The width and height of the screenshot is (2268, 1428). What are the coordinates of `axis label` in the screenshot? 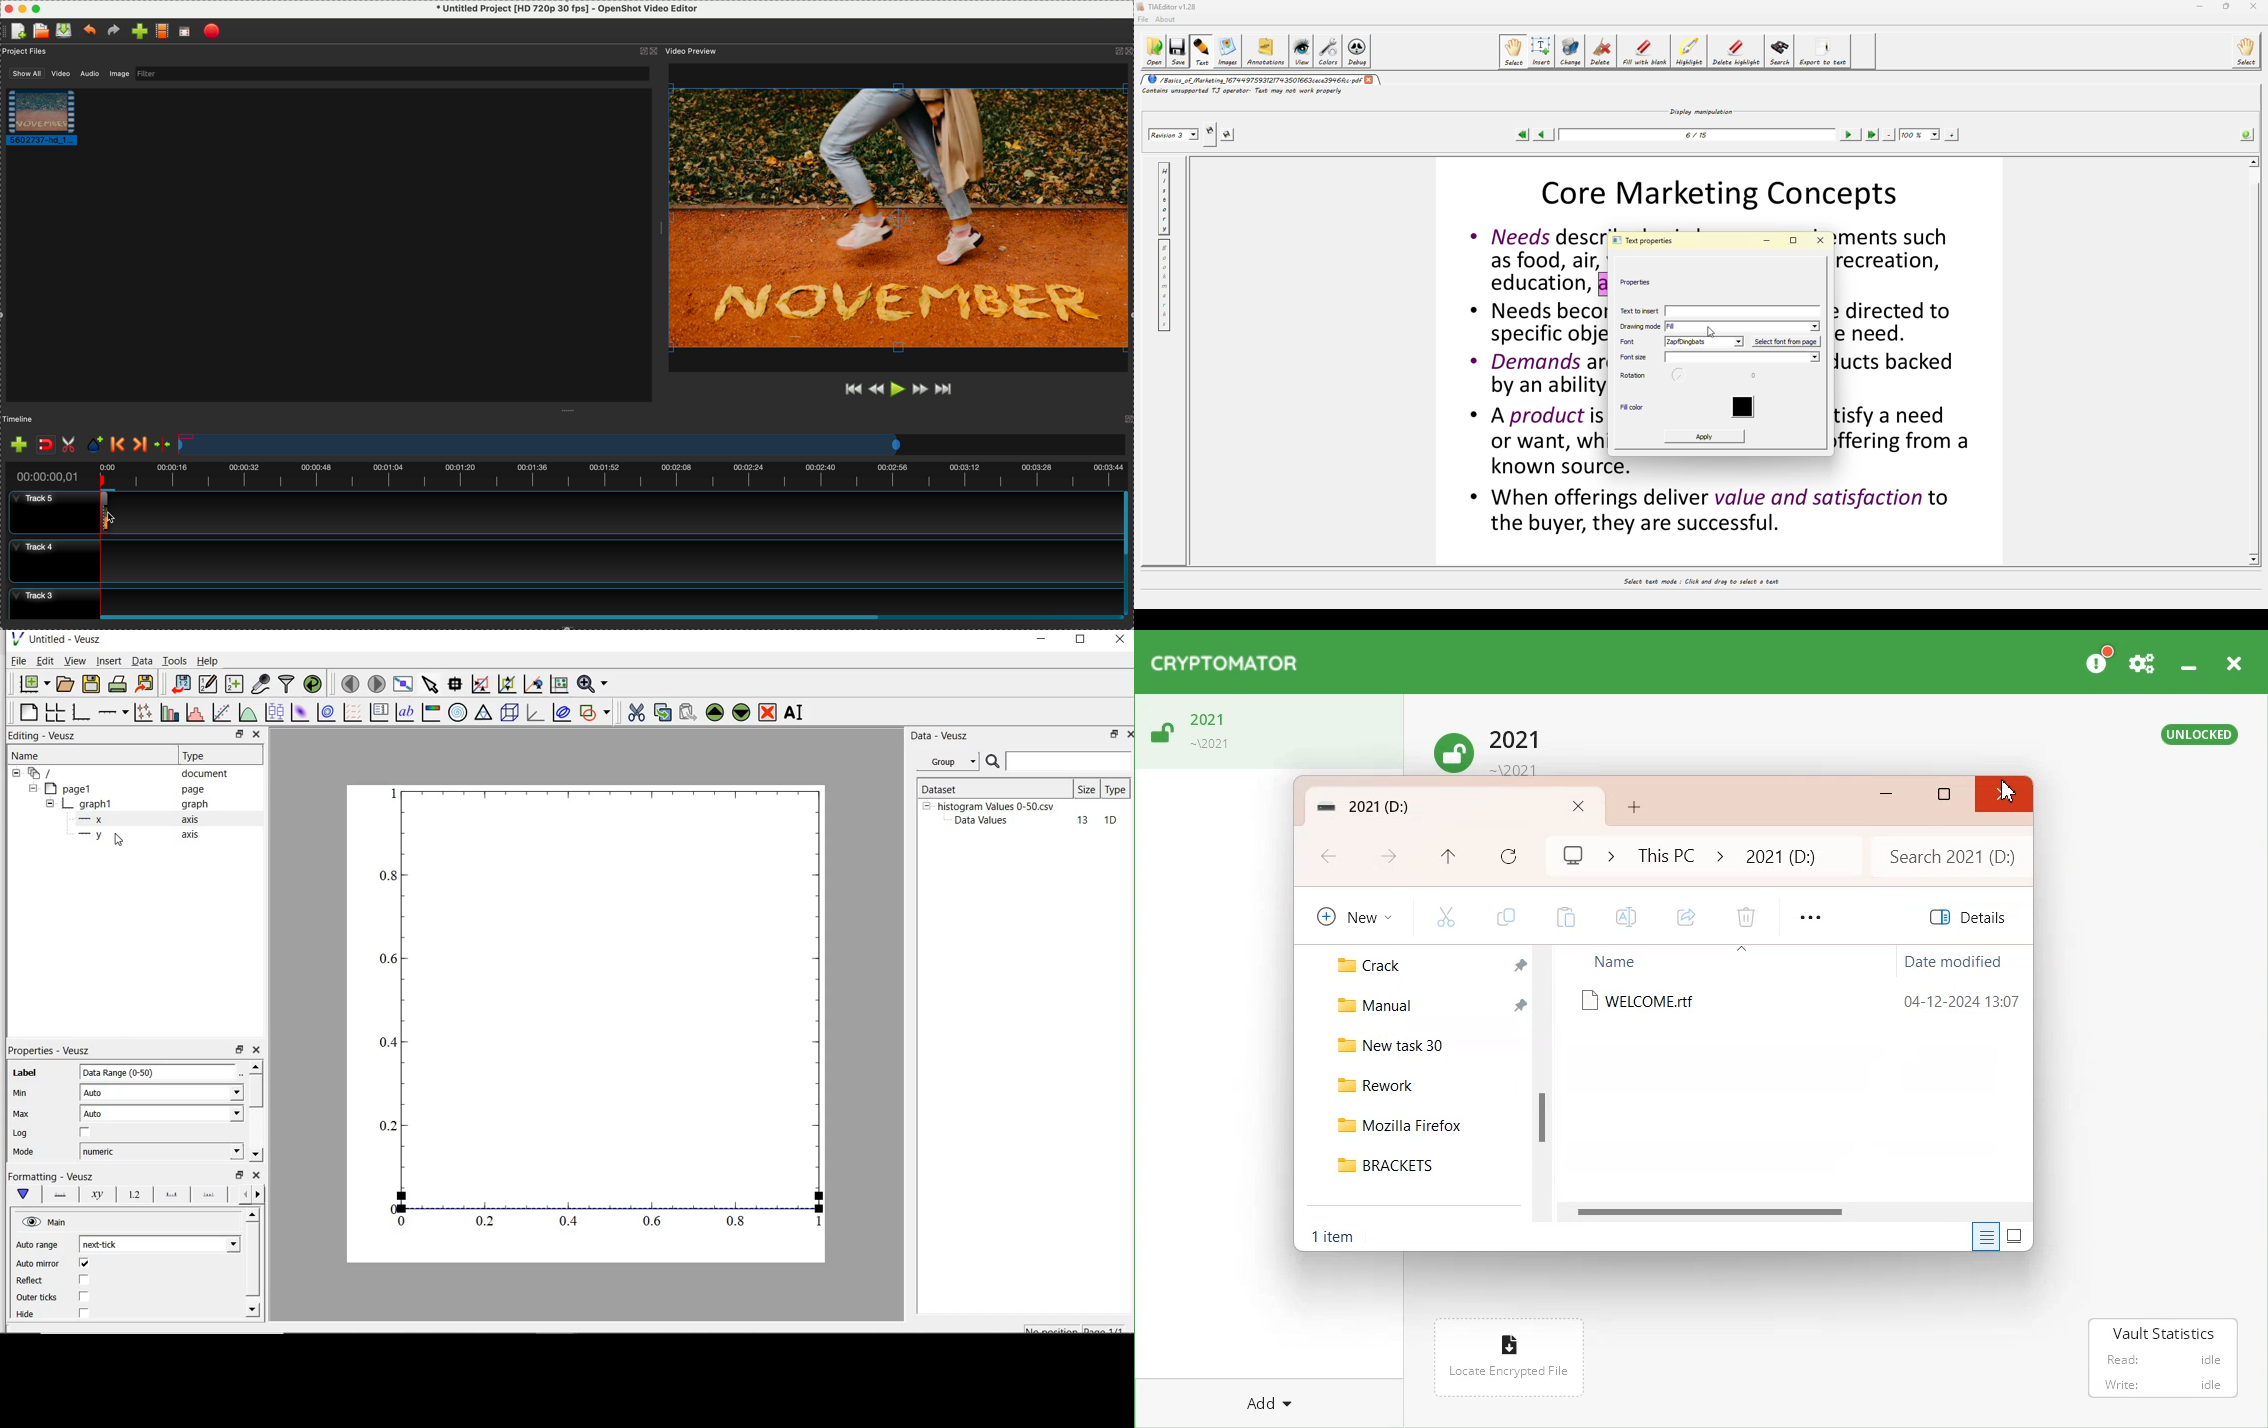 It's located at (98, 1195).